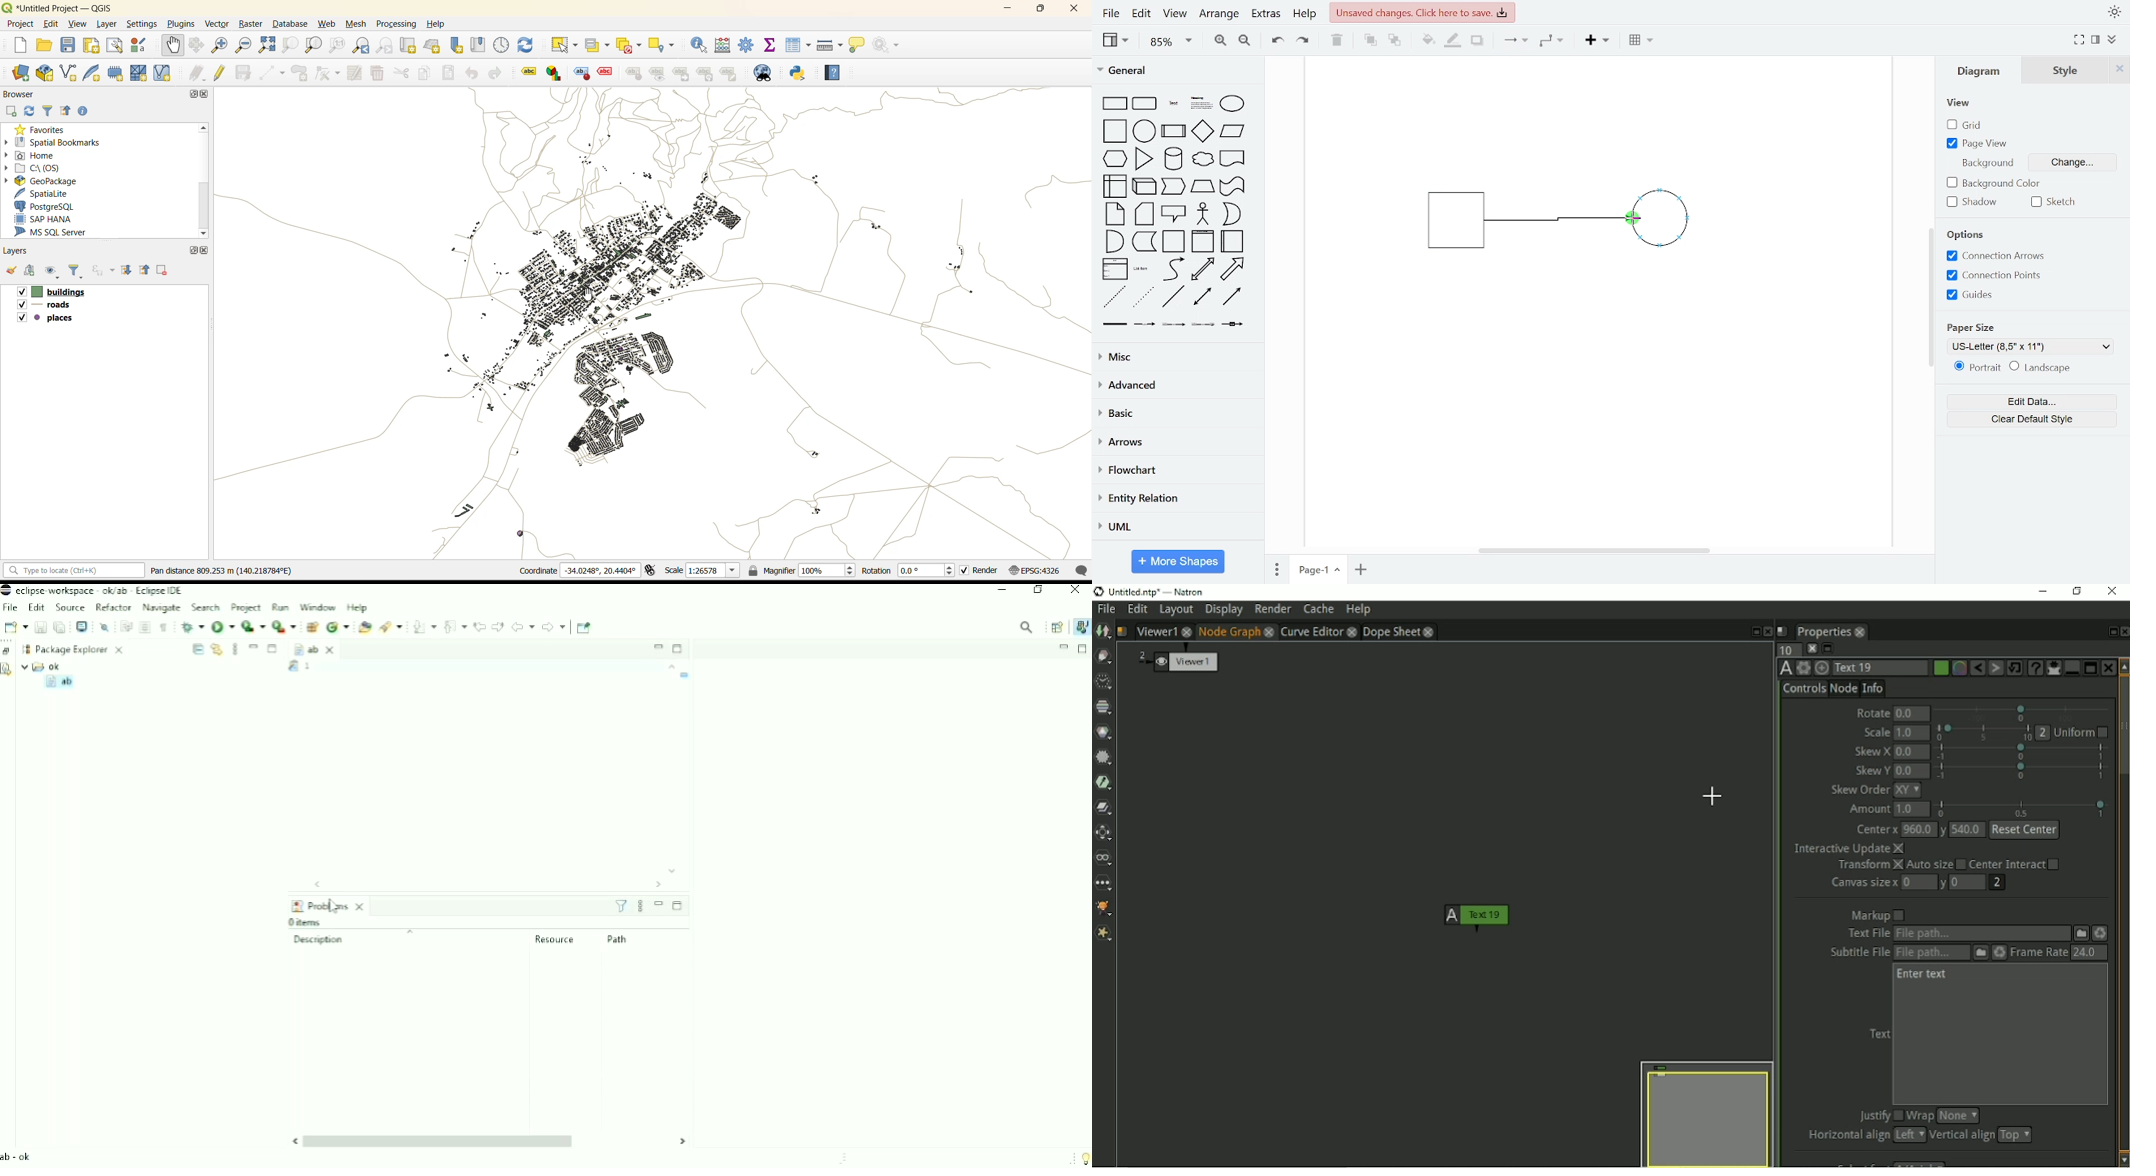 Image resolution: width=2156 pixels, height=1176 pixels. I want to click on places, so click(48, 319).